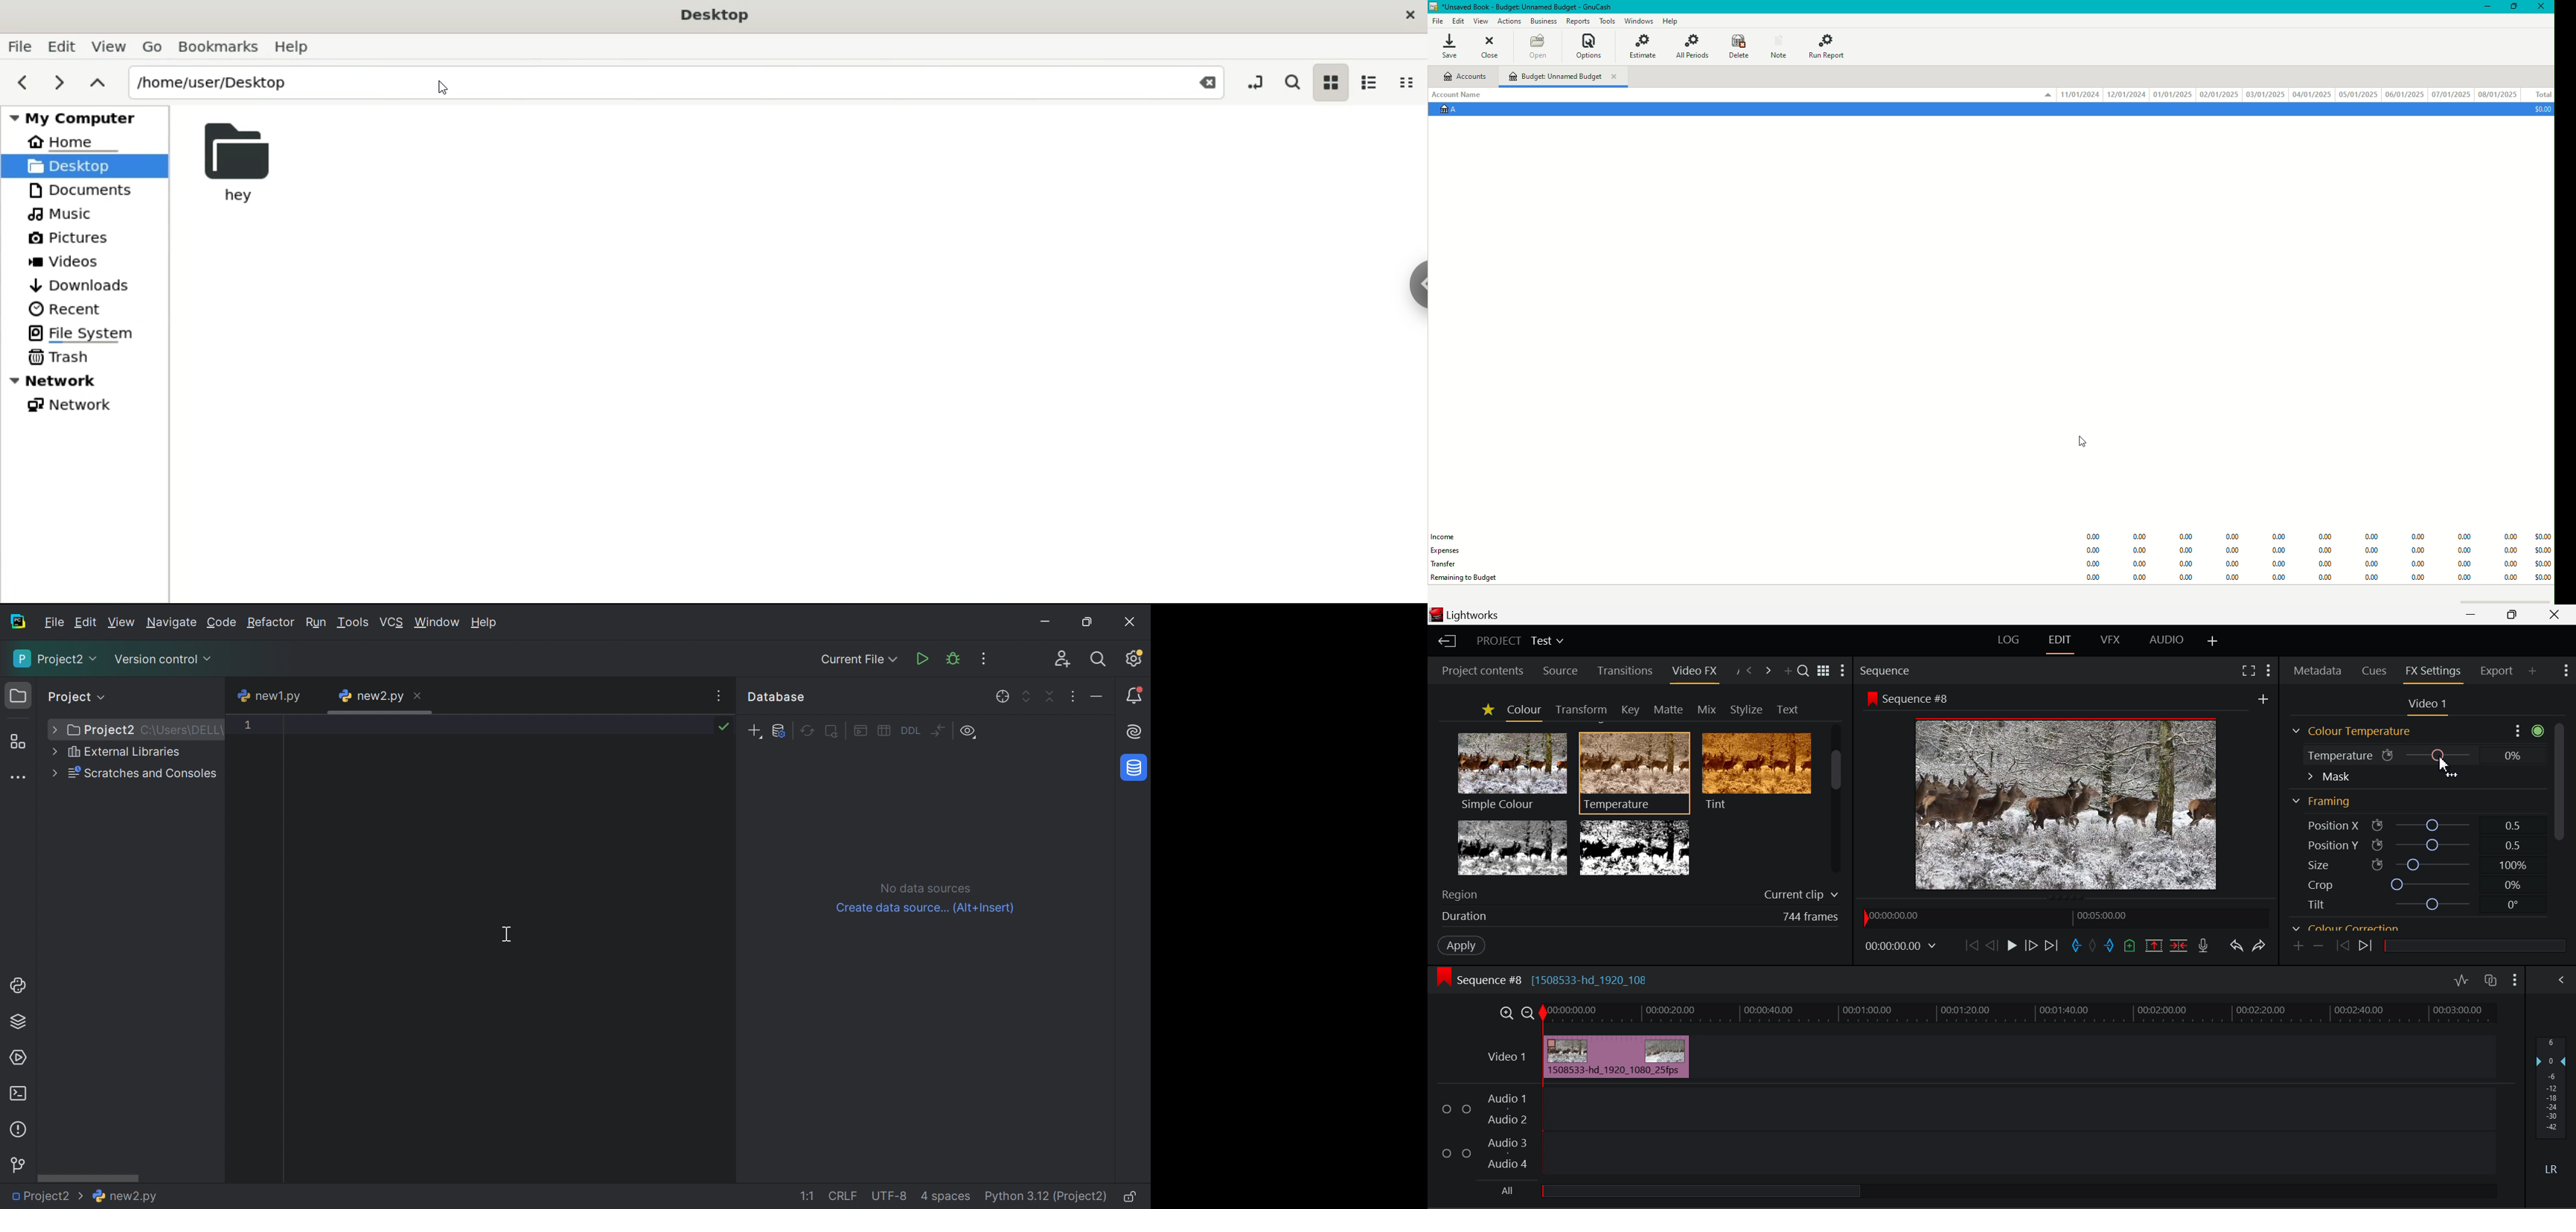  What do you see at coordinates (1921, 700) in the screenshot?
I see `Sequence #8` at bounding box center [1921, 700].